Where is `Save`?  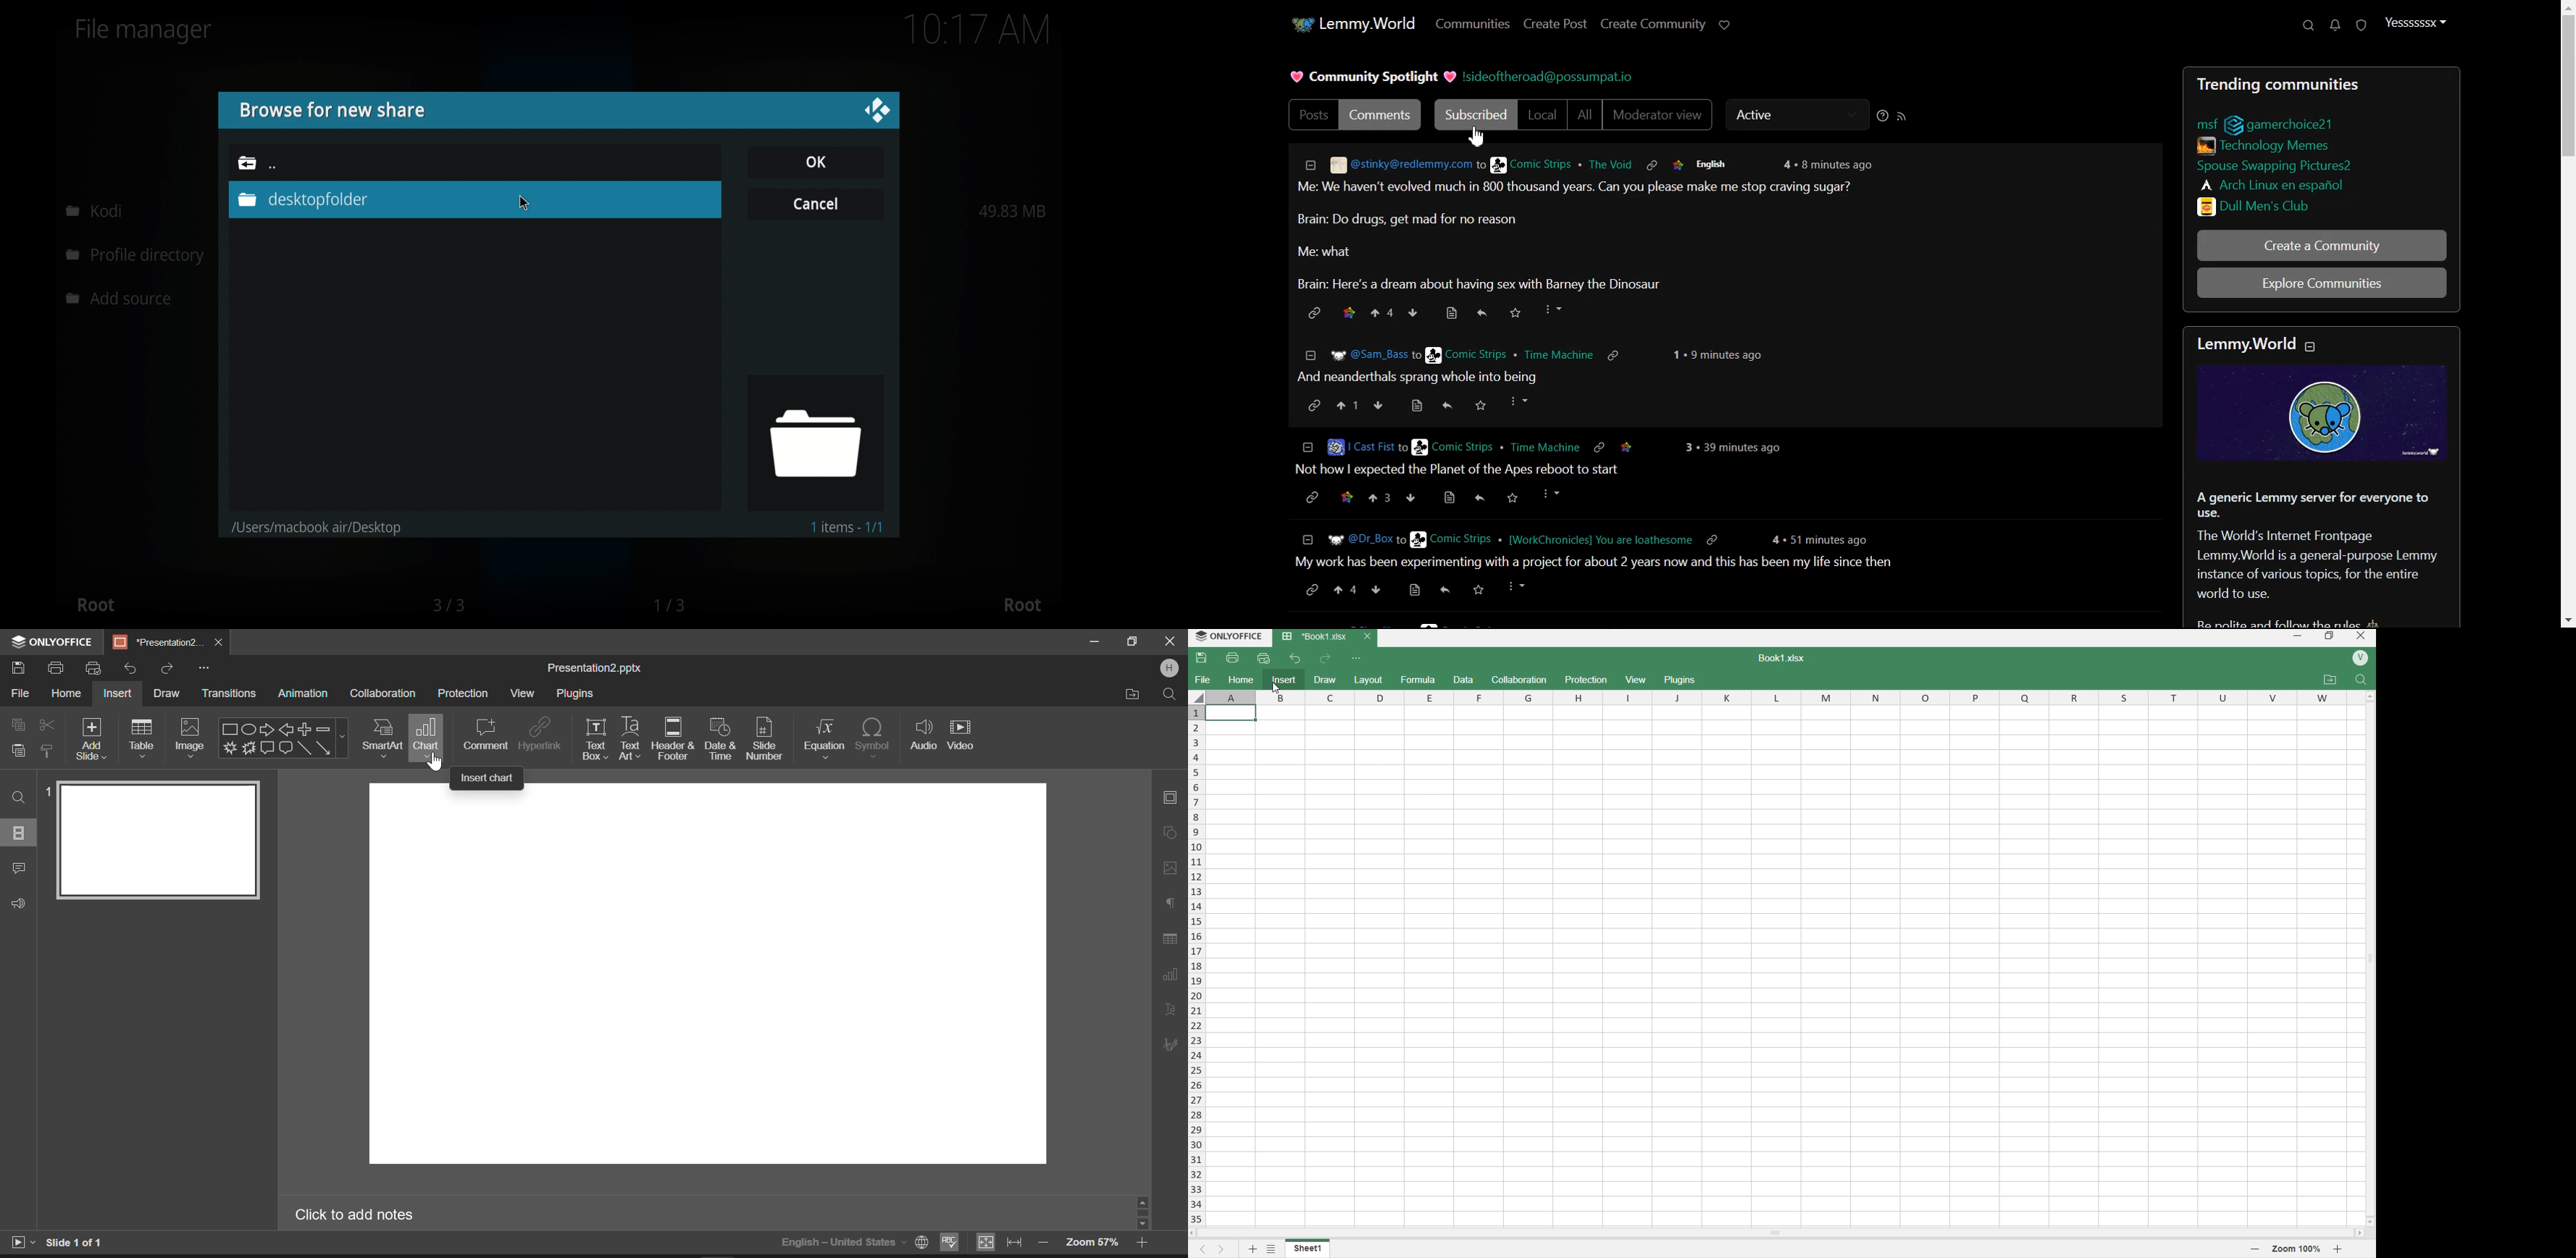 Save is located at coordinates (21, 669).